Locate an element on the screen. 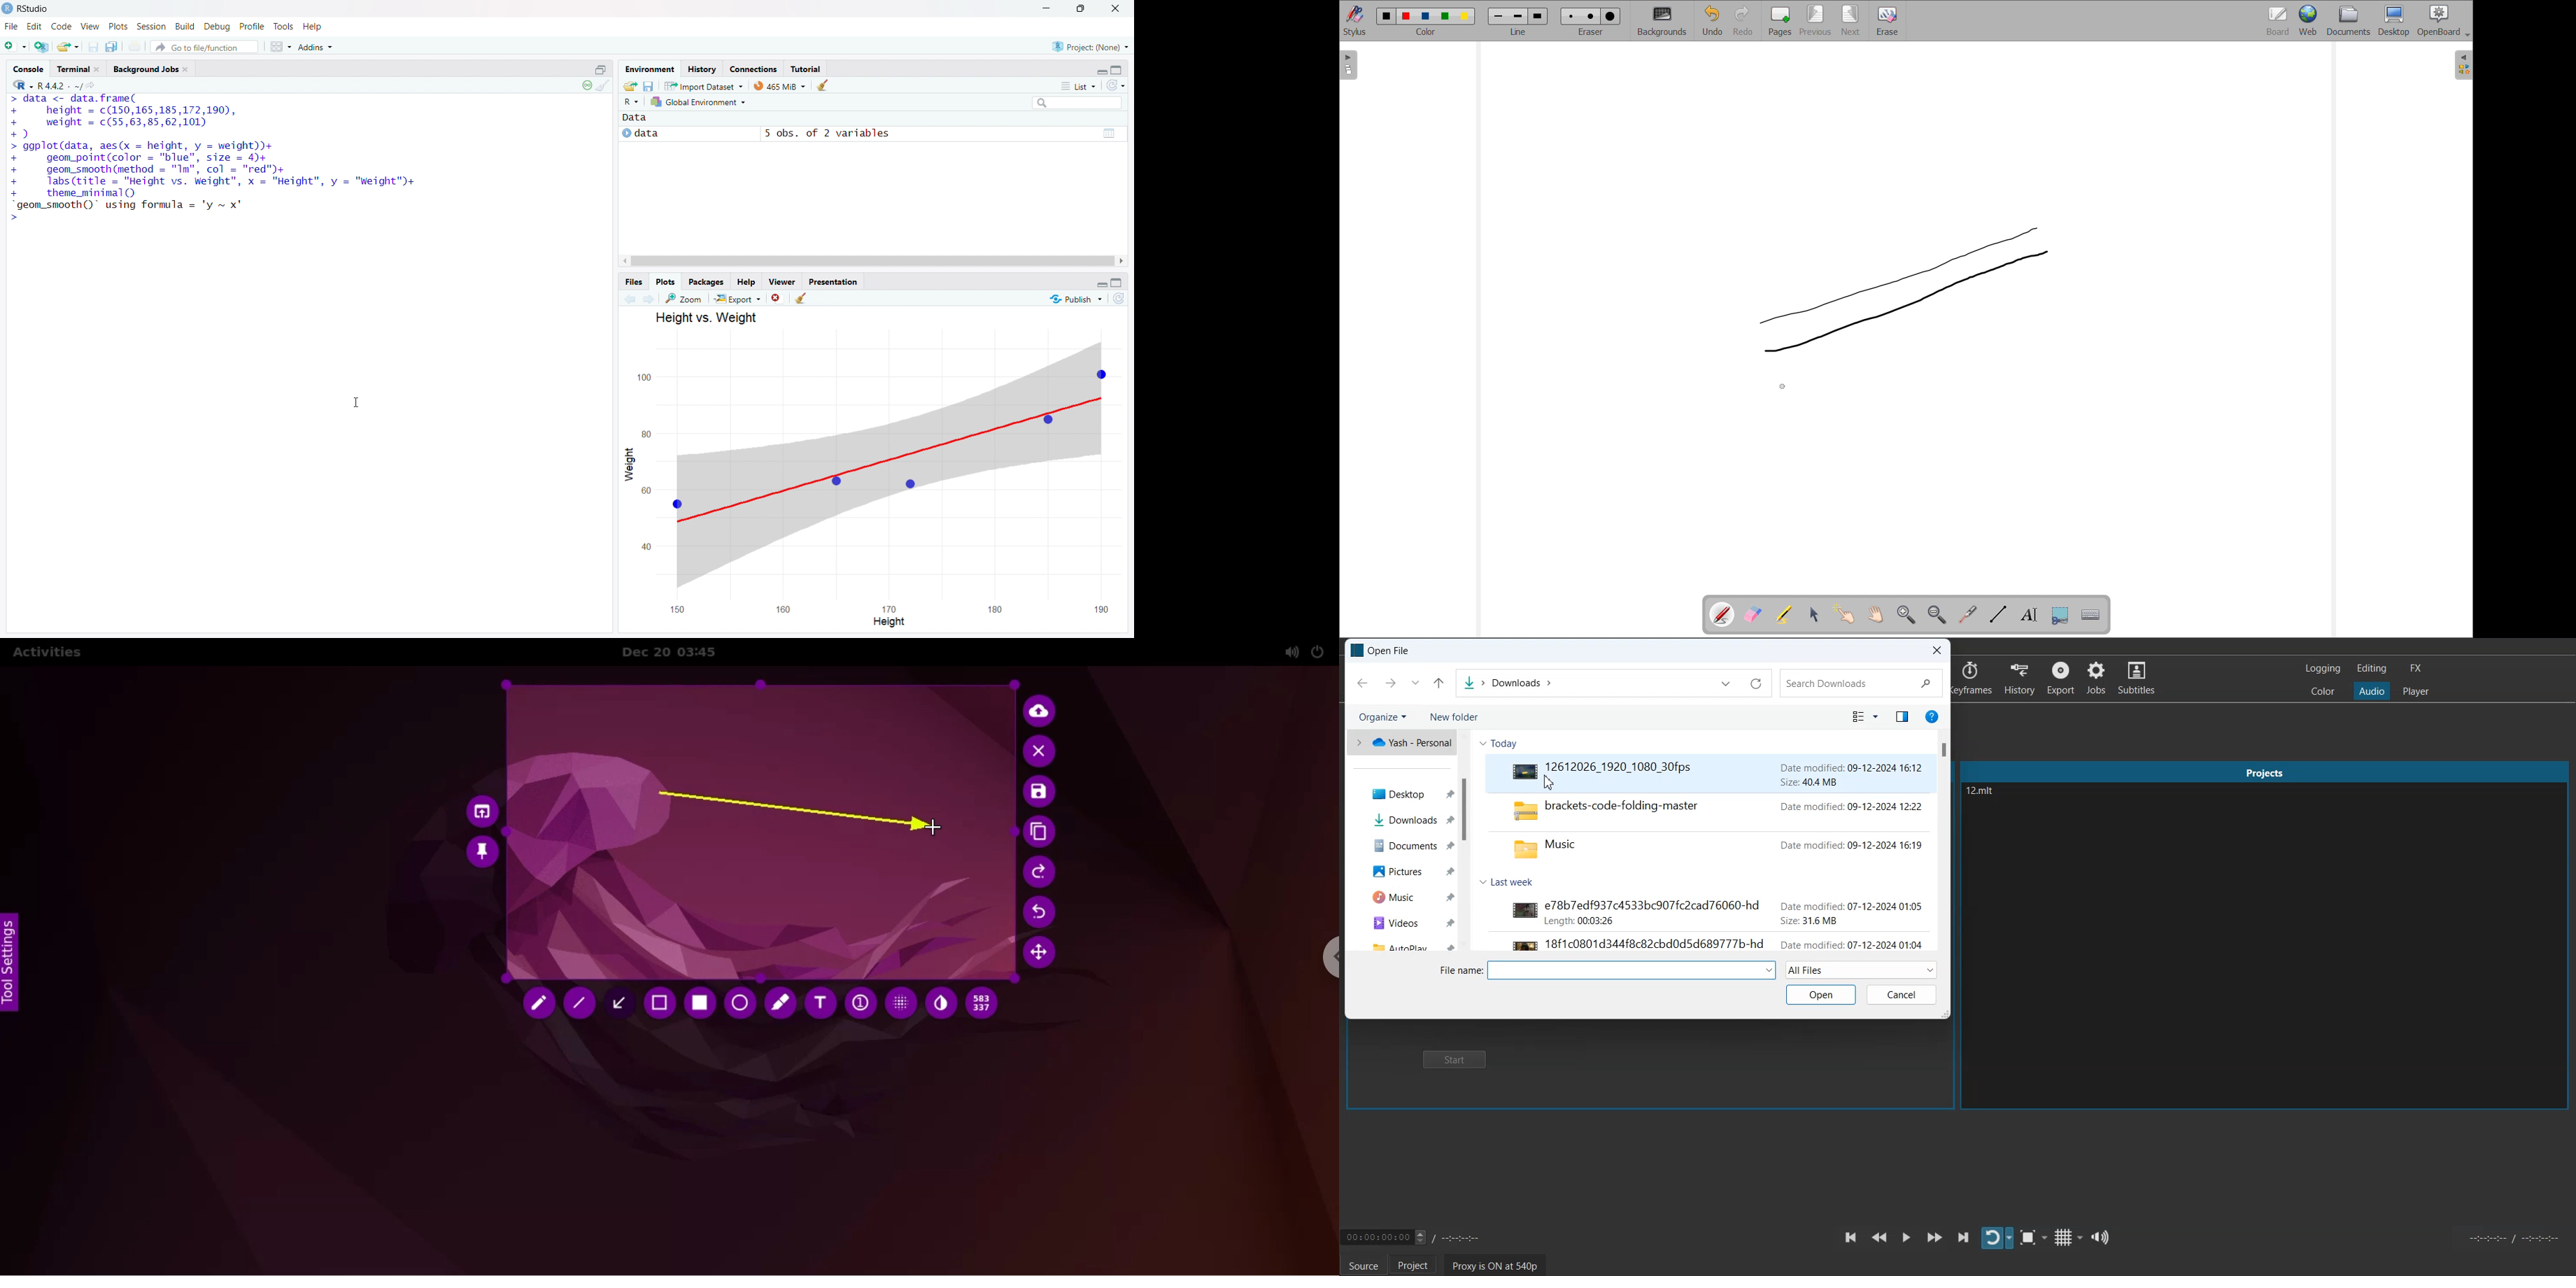 This screenshot has width=2576, height=1288. expand pane is located at coordinates (1118, 69).